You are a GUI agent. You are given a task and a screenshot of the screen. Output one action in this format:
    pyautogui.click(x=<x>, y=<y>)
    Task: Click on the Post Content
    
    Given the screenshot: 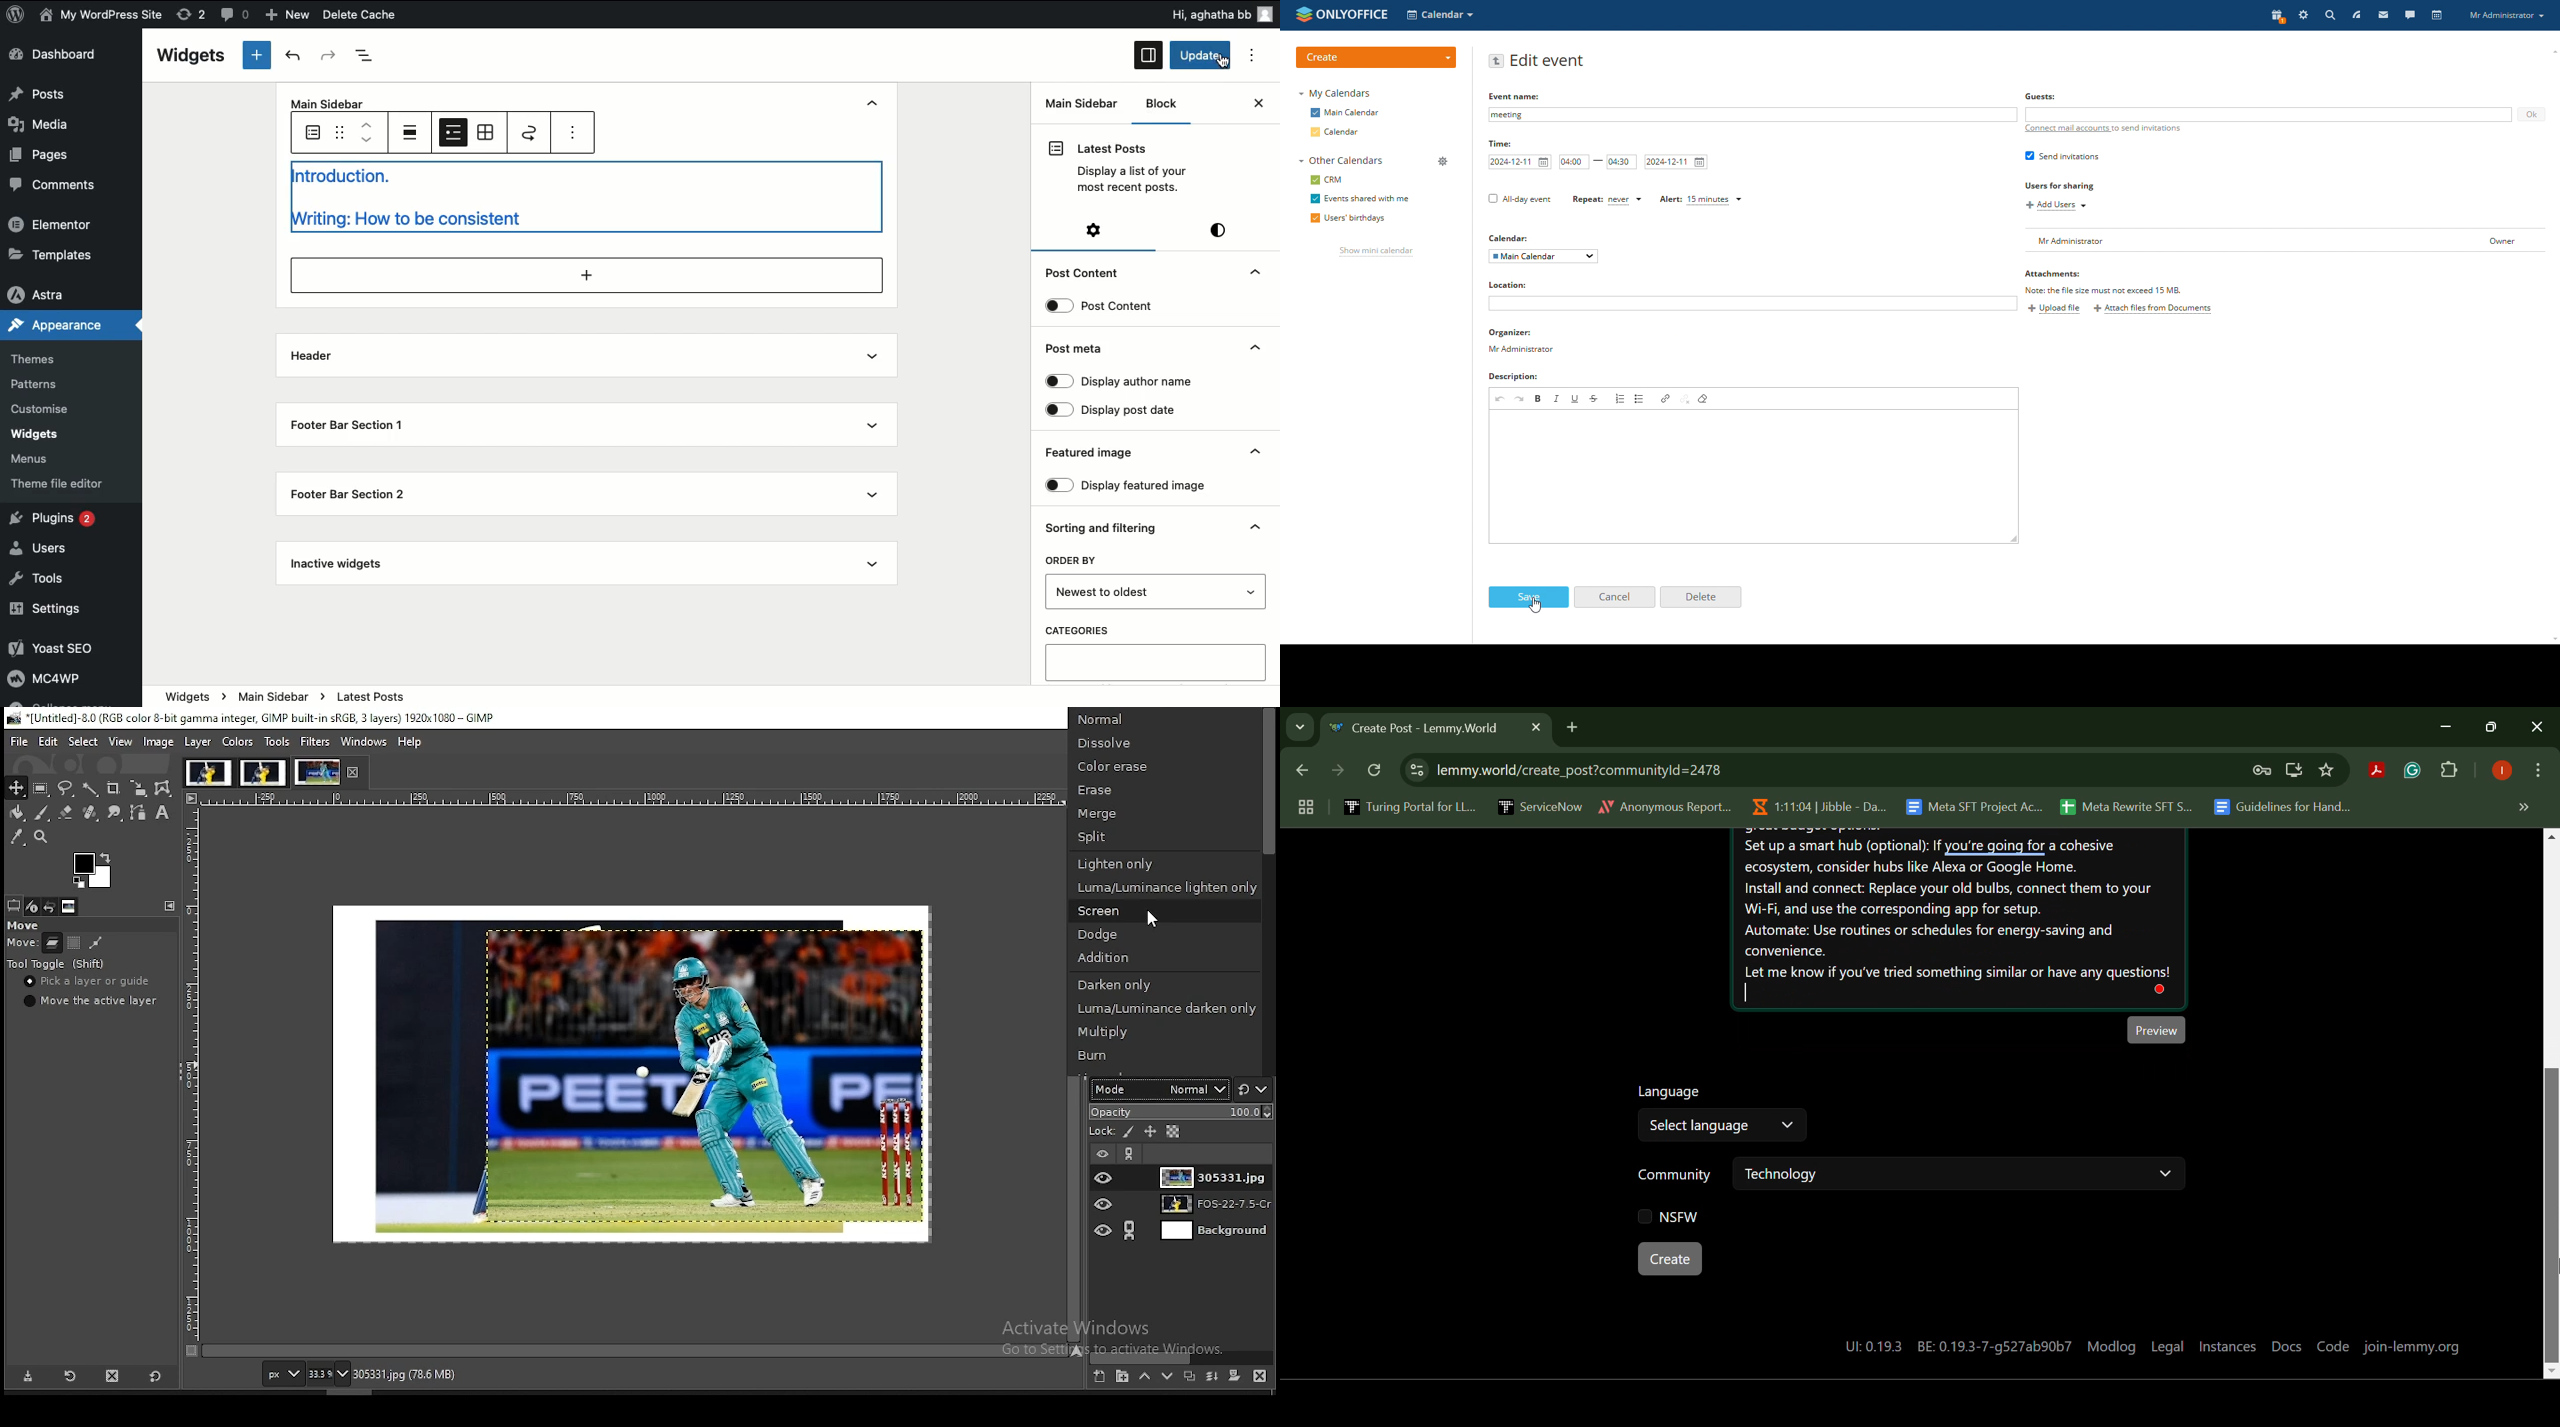 What is the action you would take?
    pyautogui.click(x=1084, y=272)
    